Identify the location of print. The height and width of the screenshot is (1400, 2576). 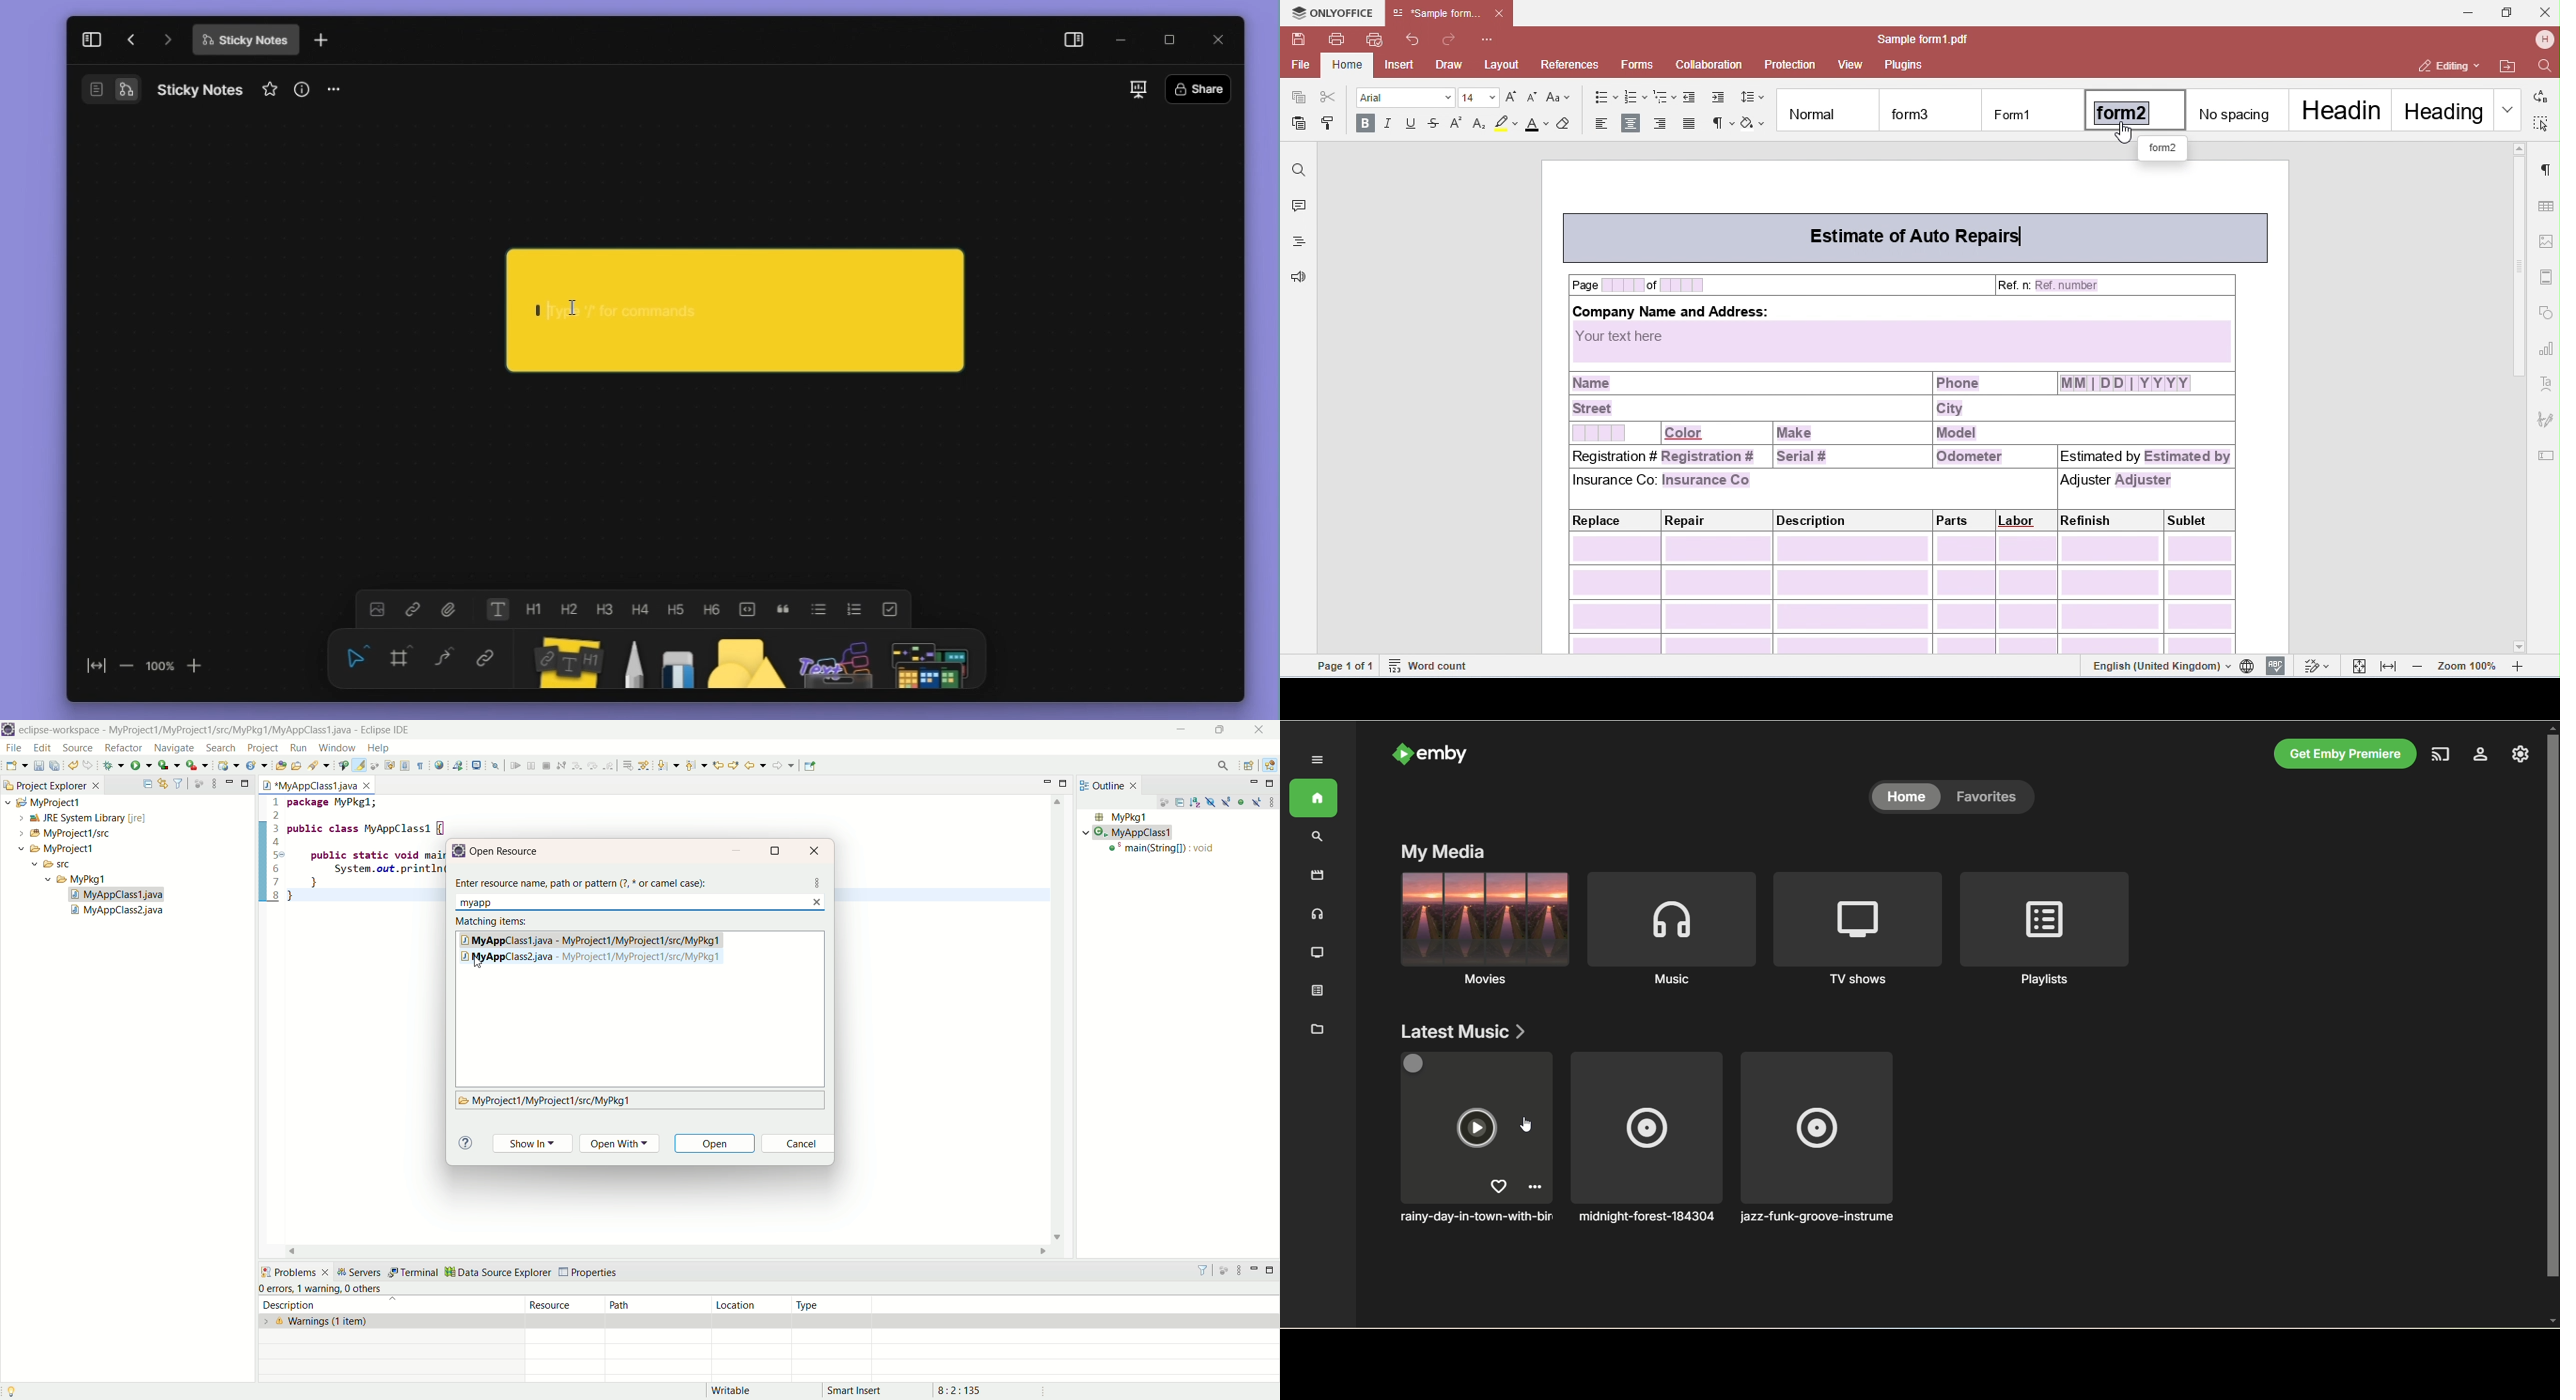
(1338, 39).